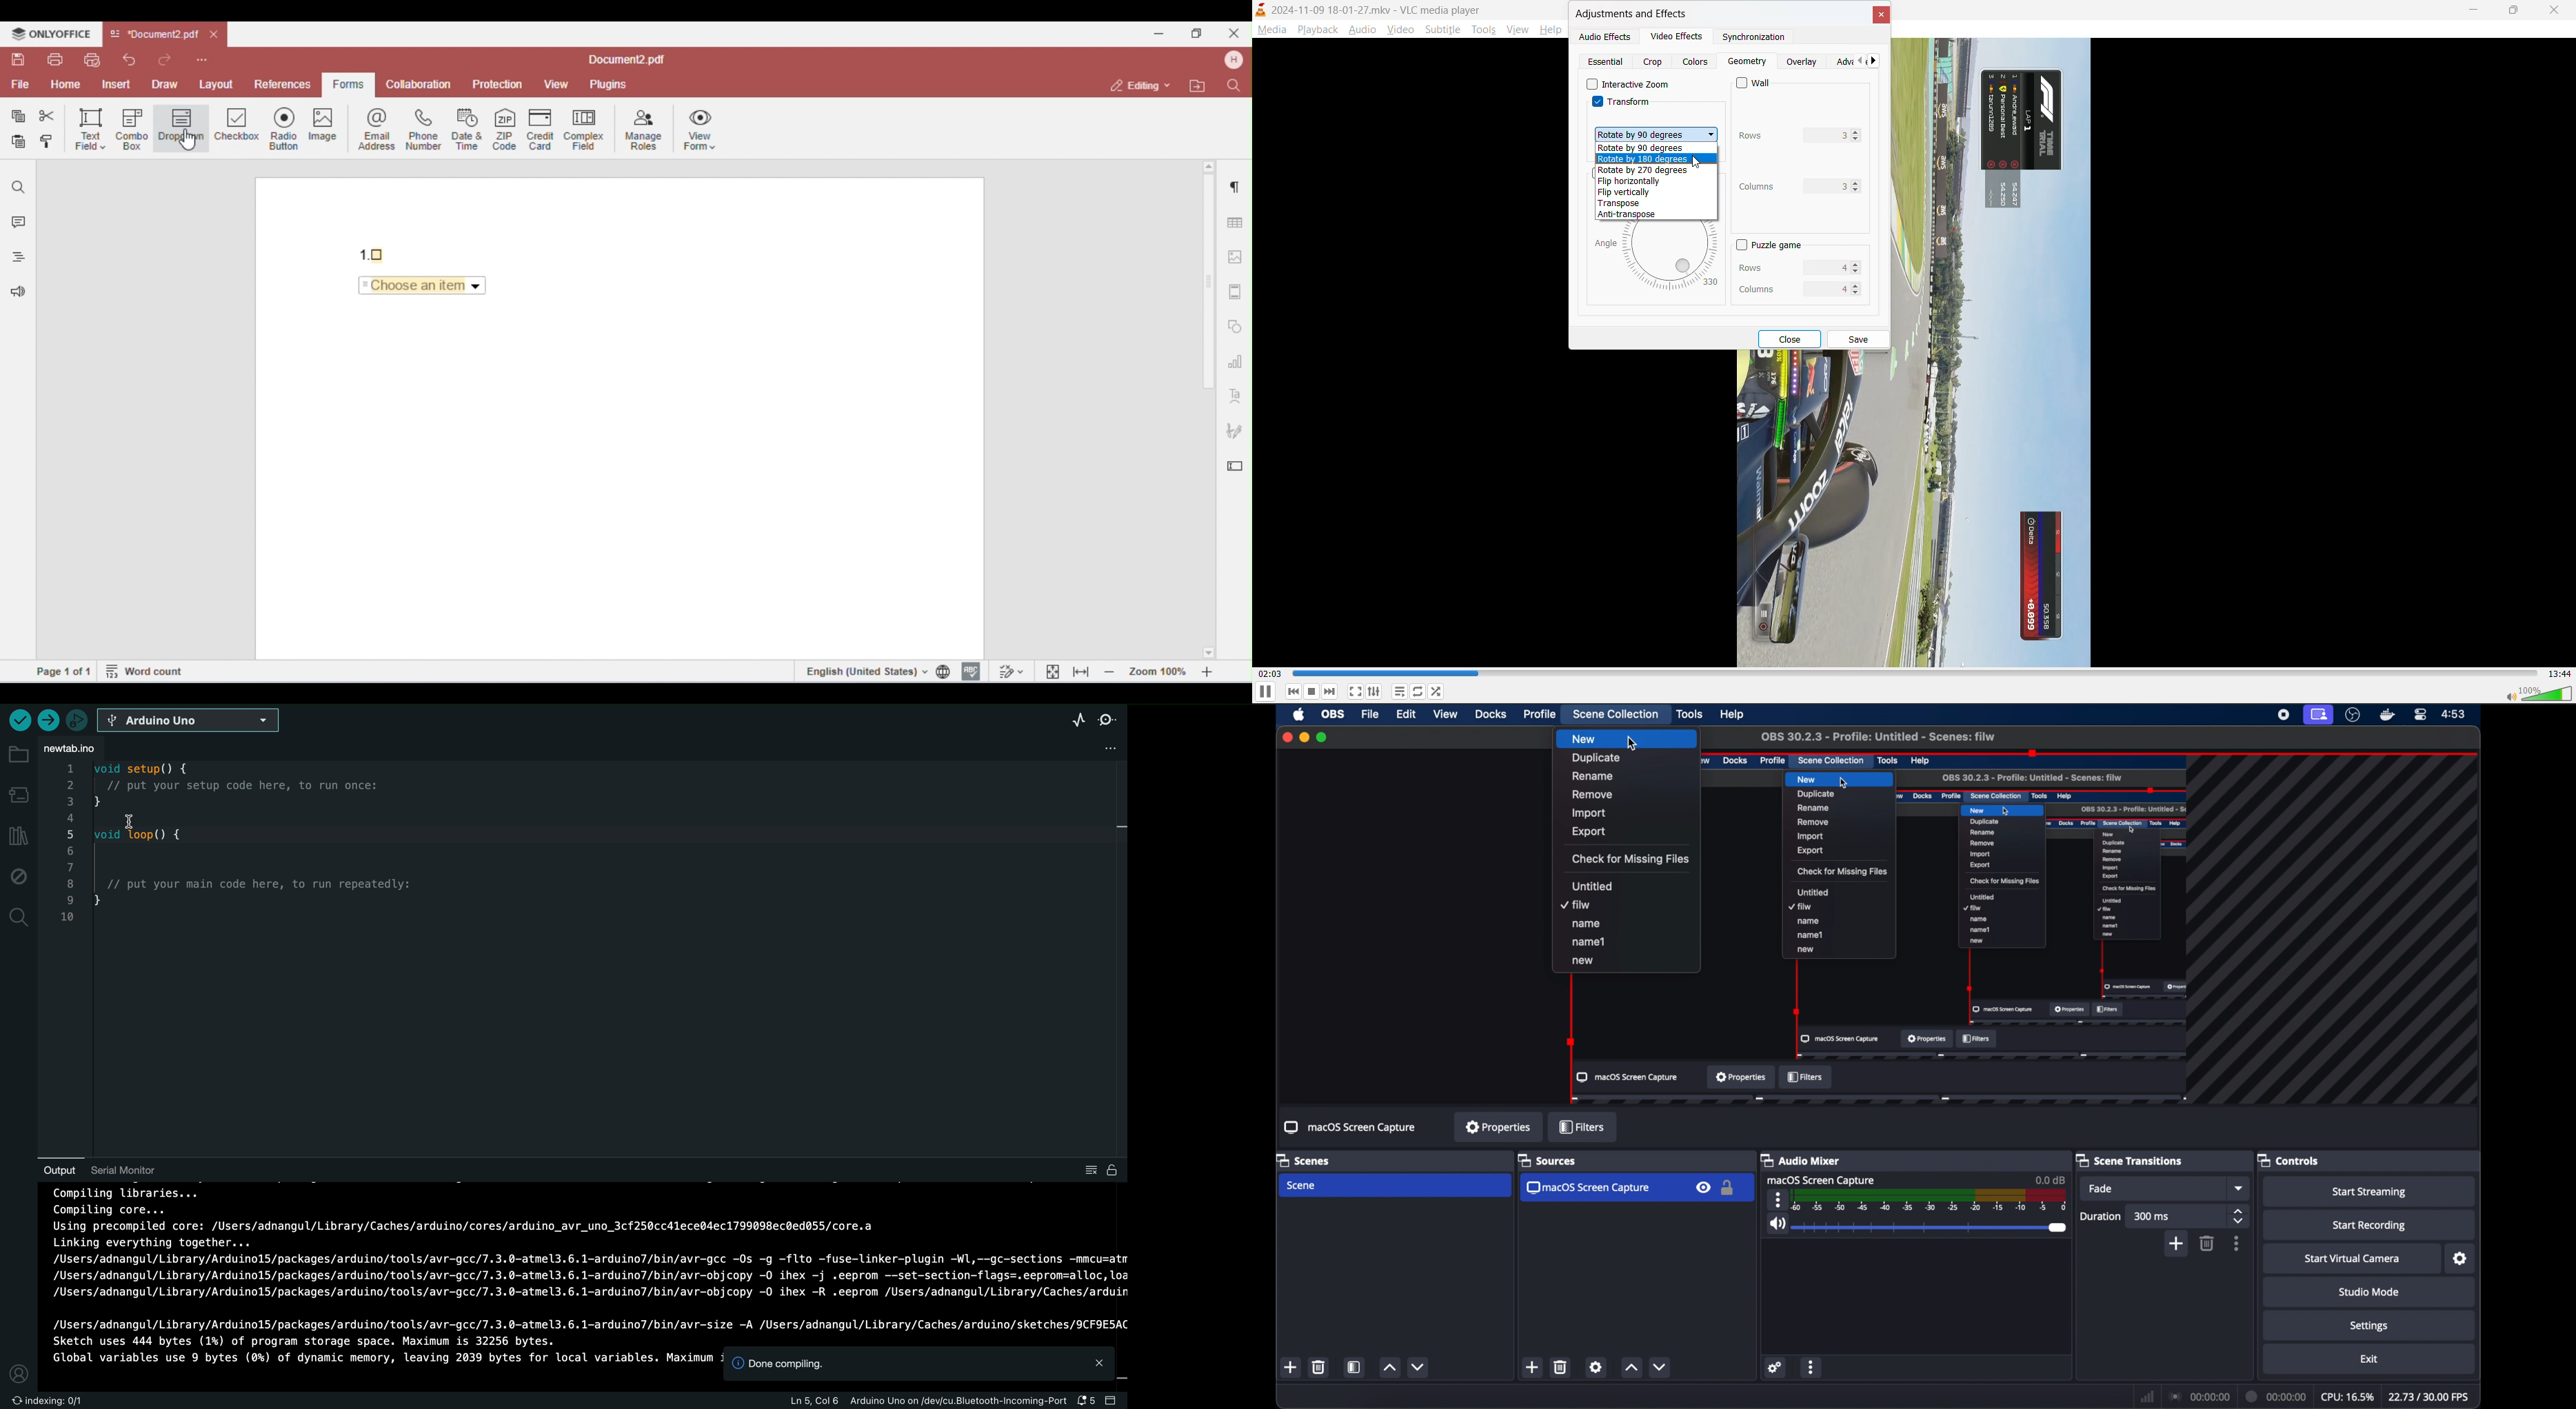 The image size is (2576, 1428). What do you see at coordinates (2147, 1395) in the screenshot?
I see `network` at bounding box center [2147, 1395].